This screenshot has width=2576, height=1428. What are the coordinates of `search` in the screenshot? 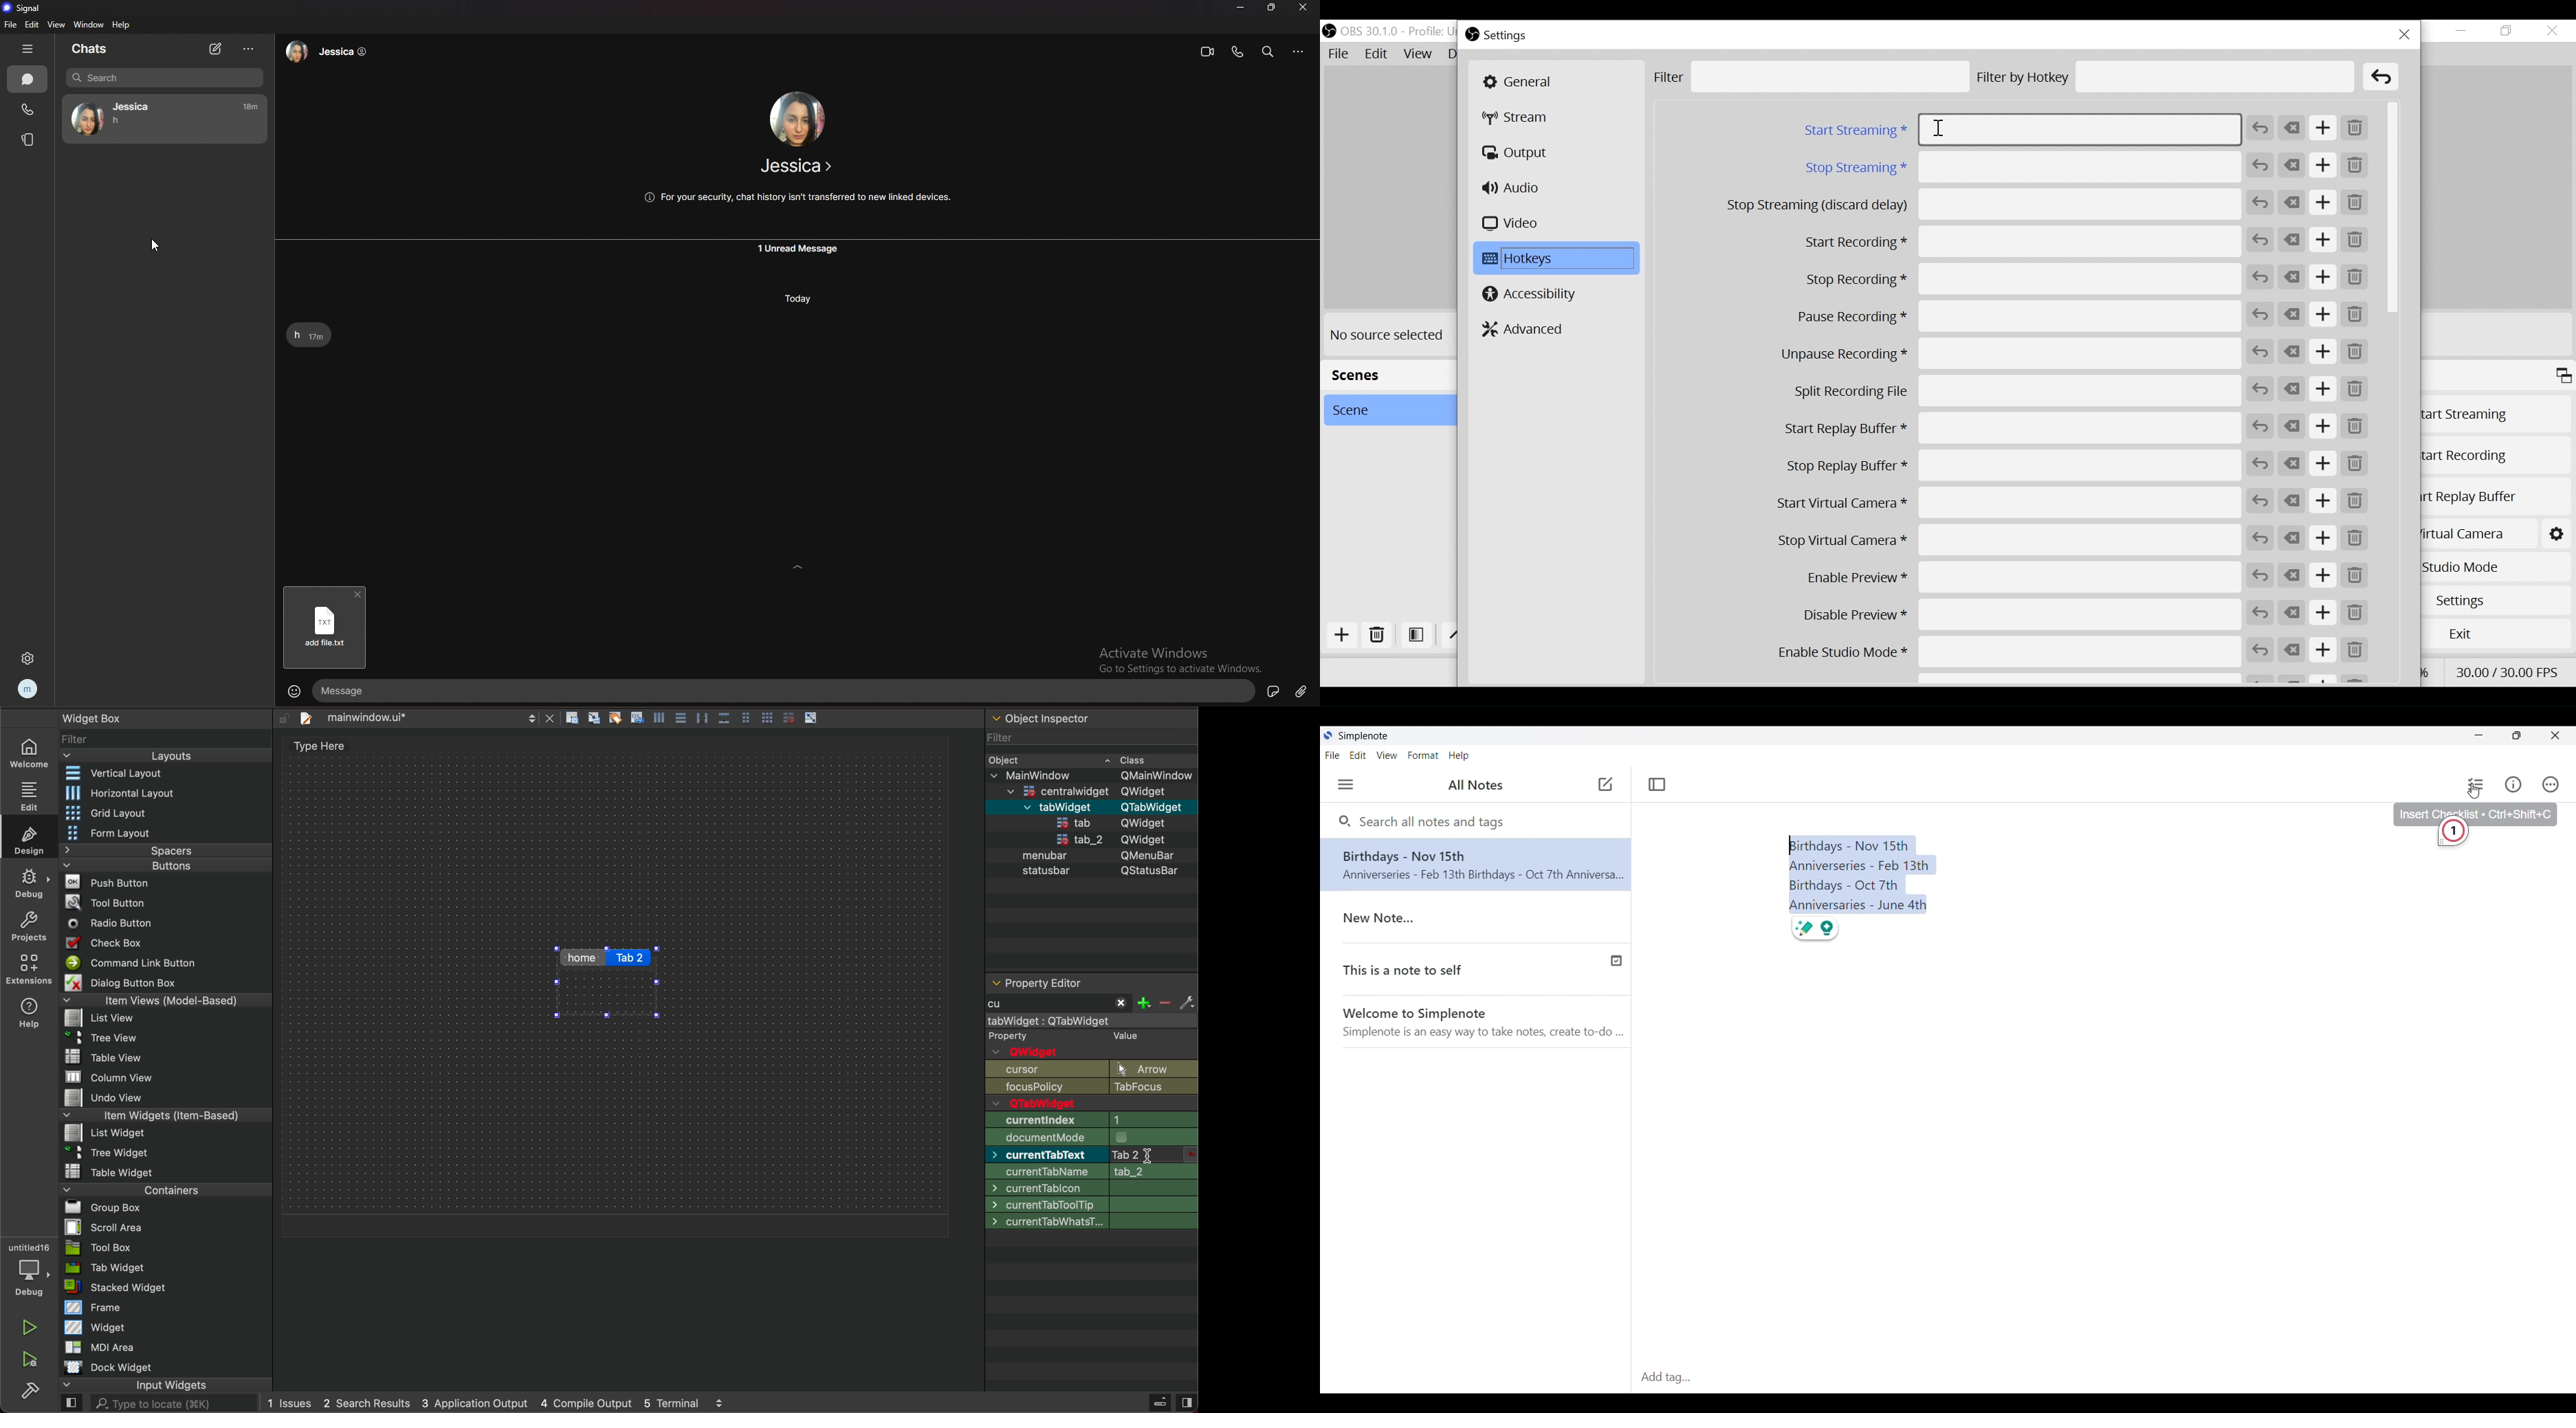 It's located at (1269, 51).